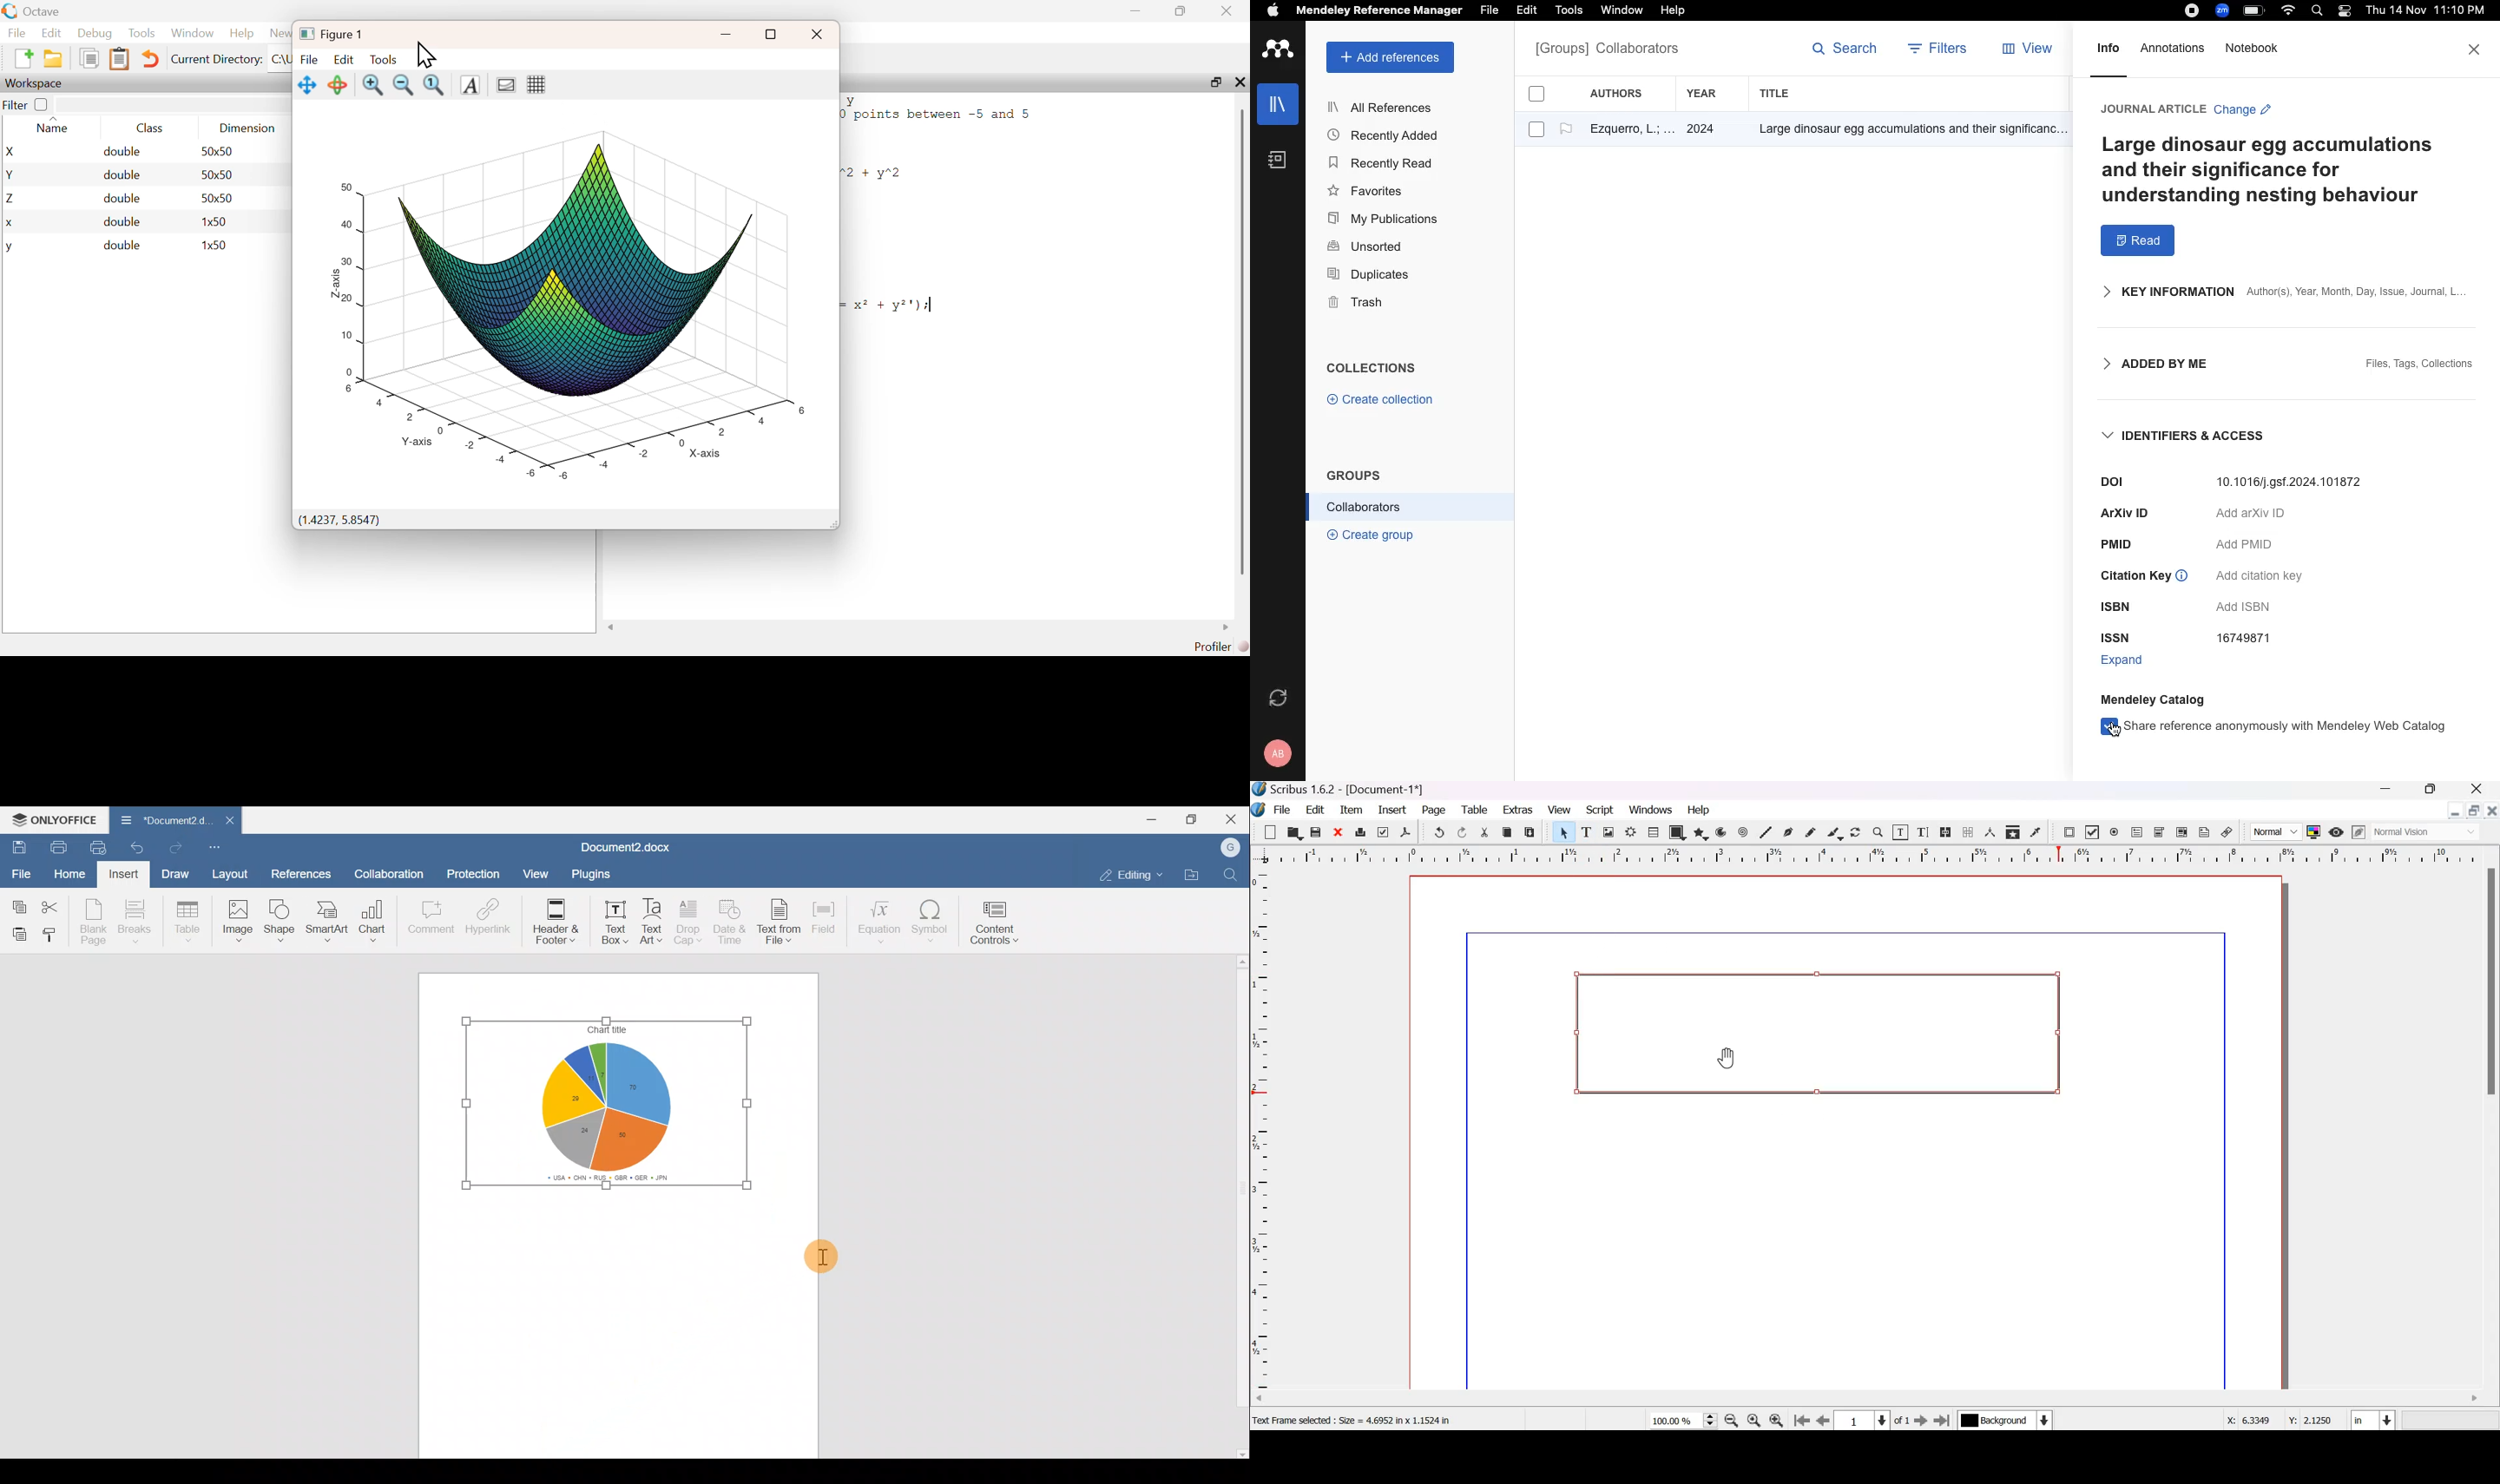 The width and height of the screenshot is (2520, 1484). I want to click on Plugins, so click(590, 874).